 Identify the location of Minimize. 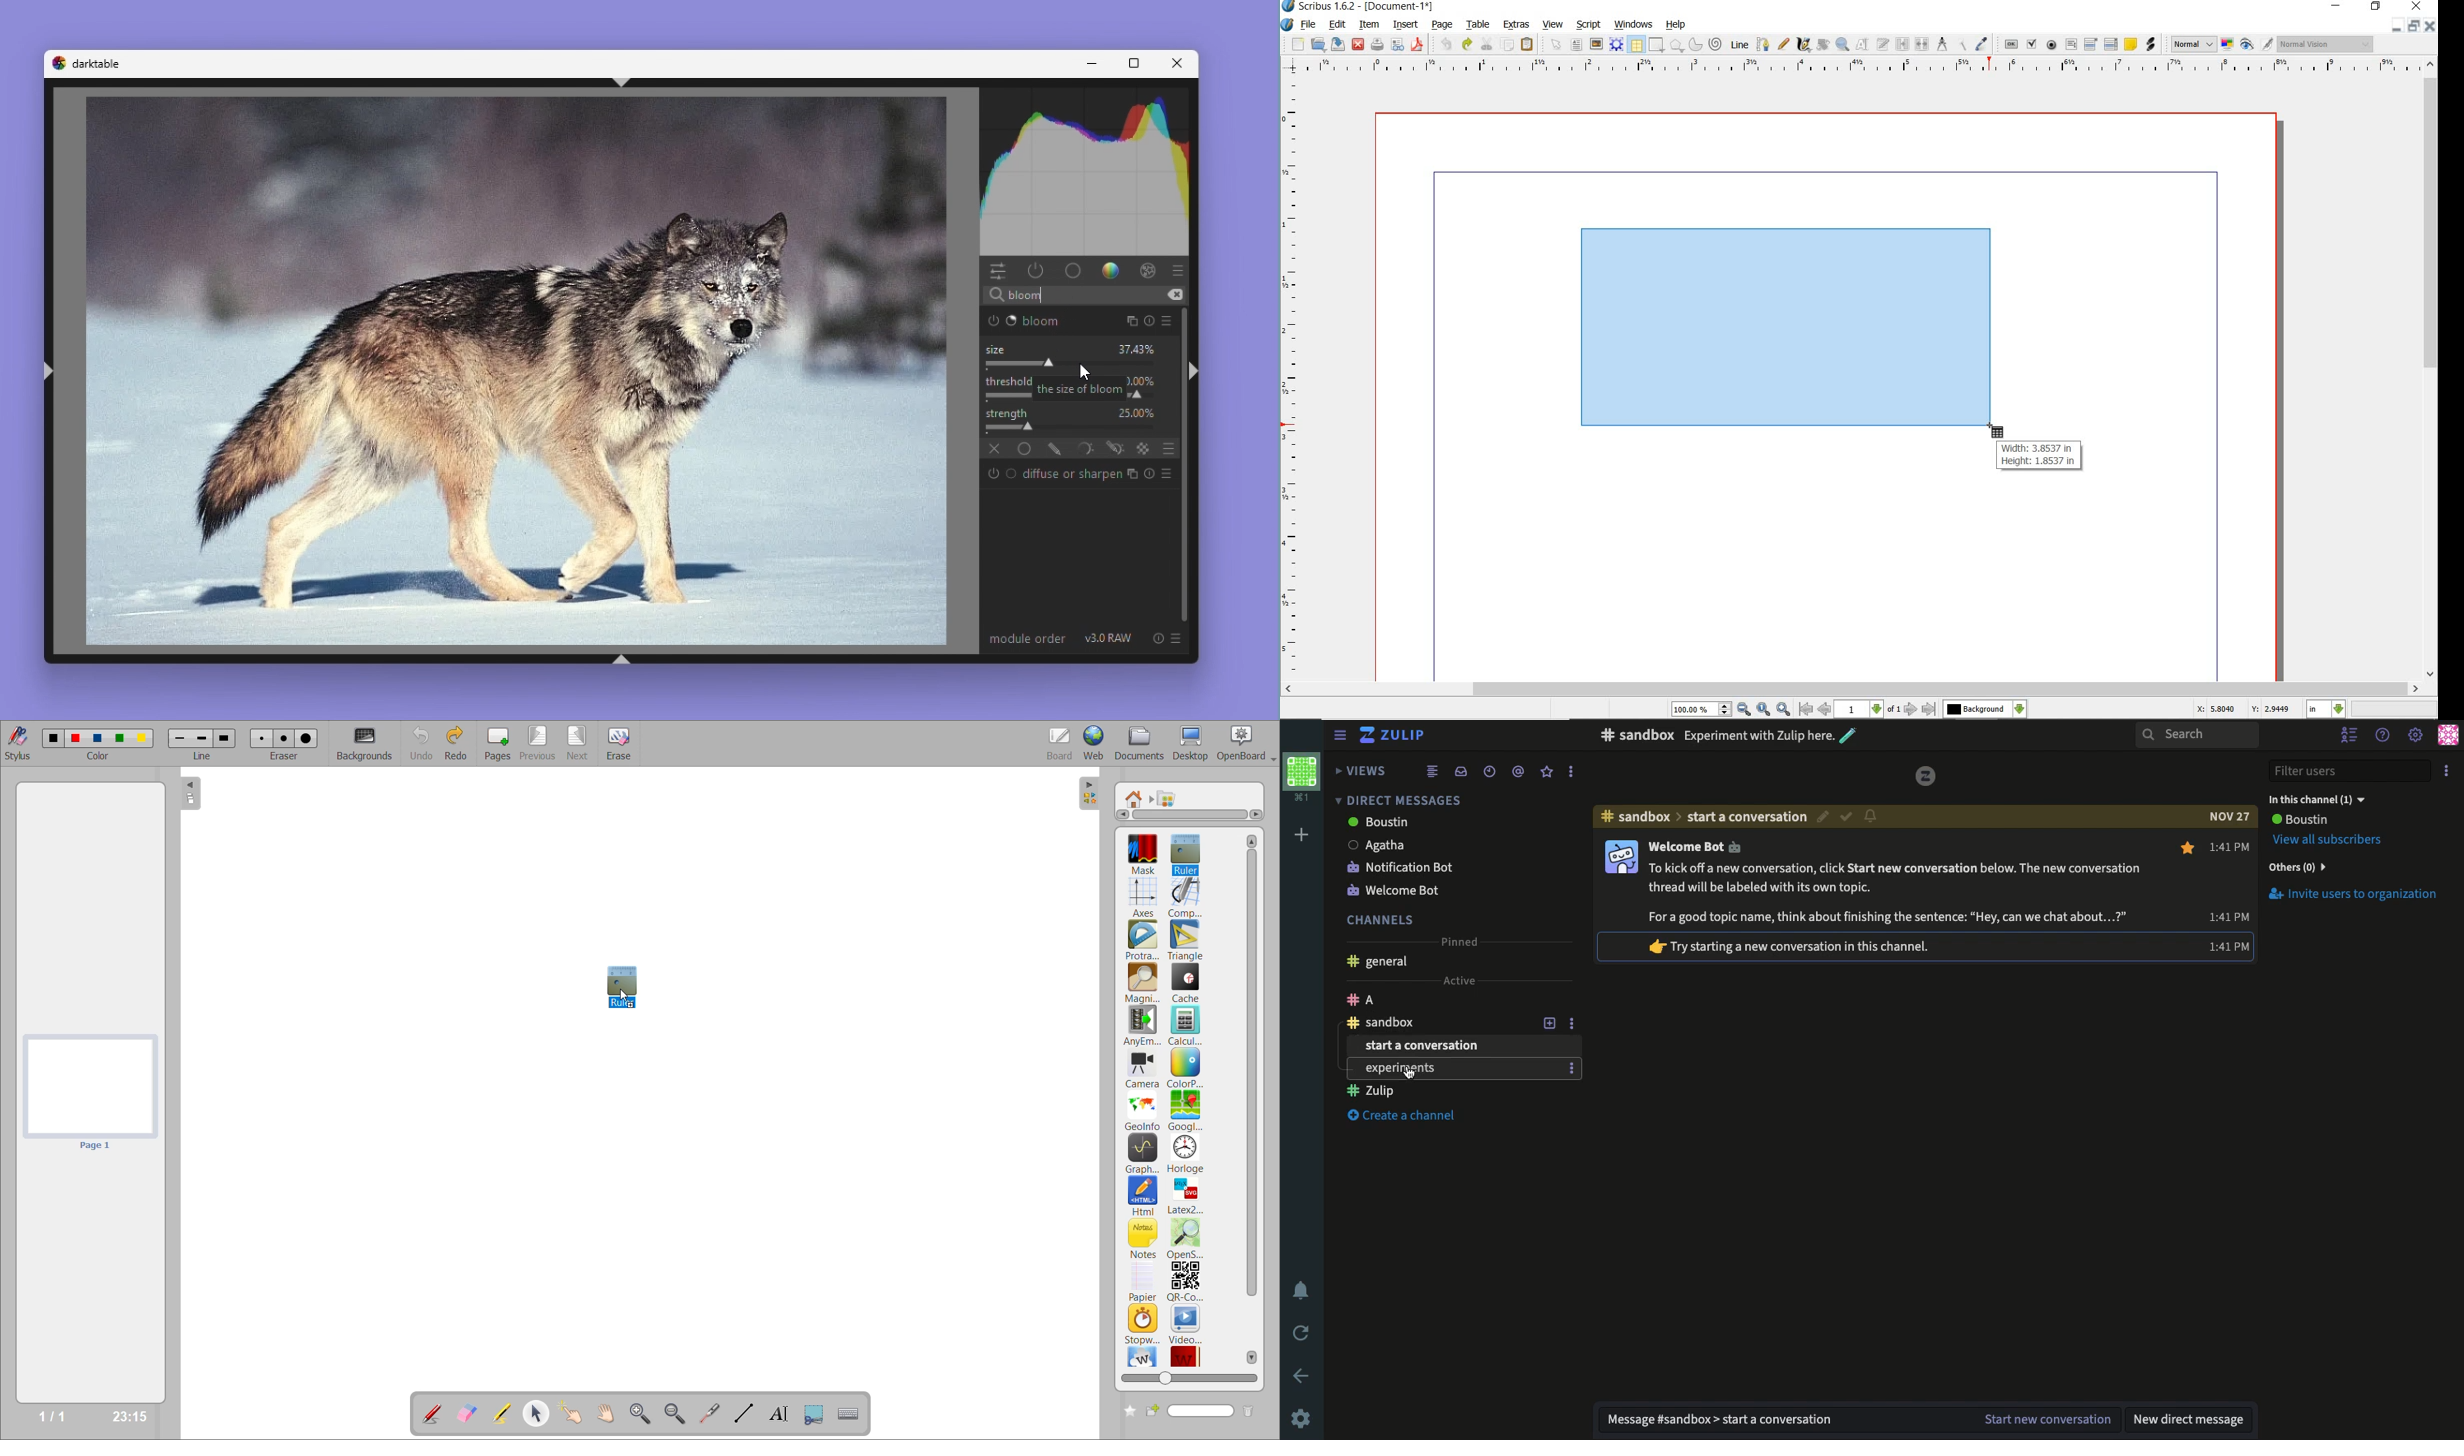
(1093, 64).